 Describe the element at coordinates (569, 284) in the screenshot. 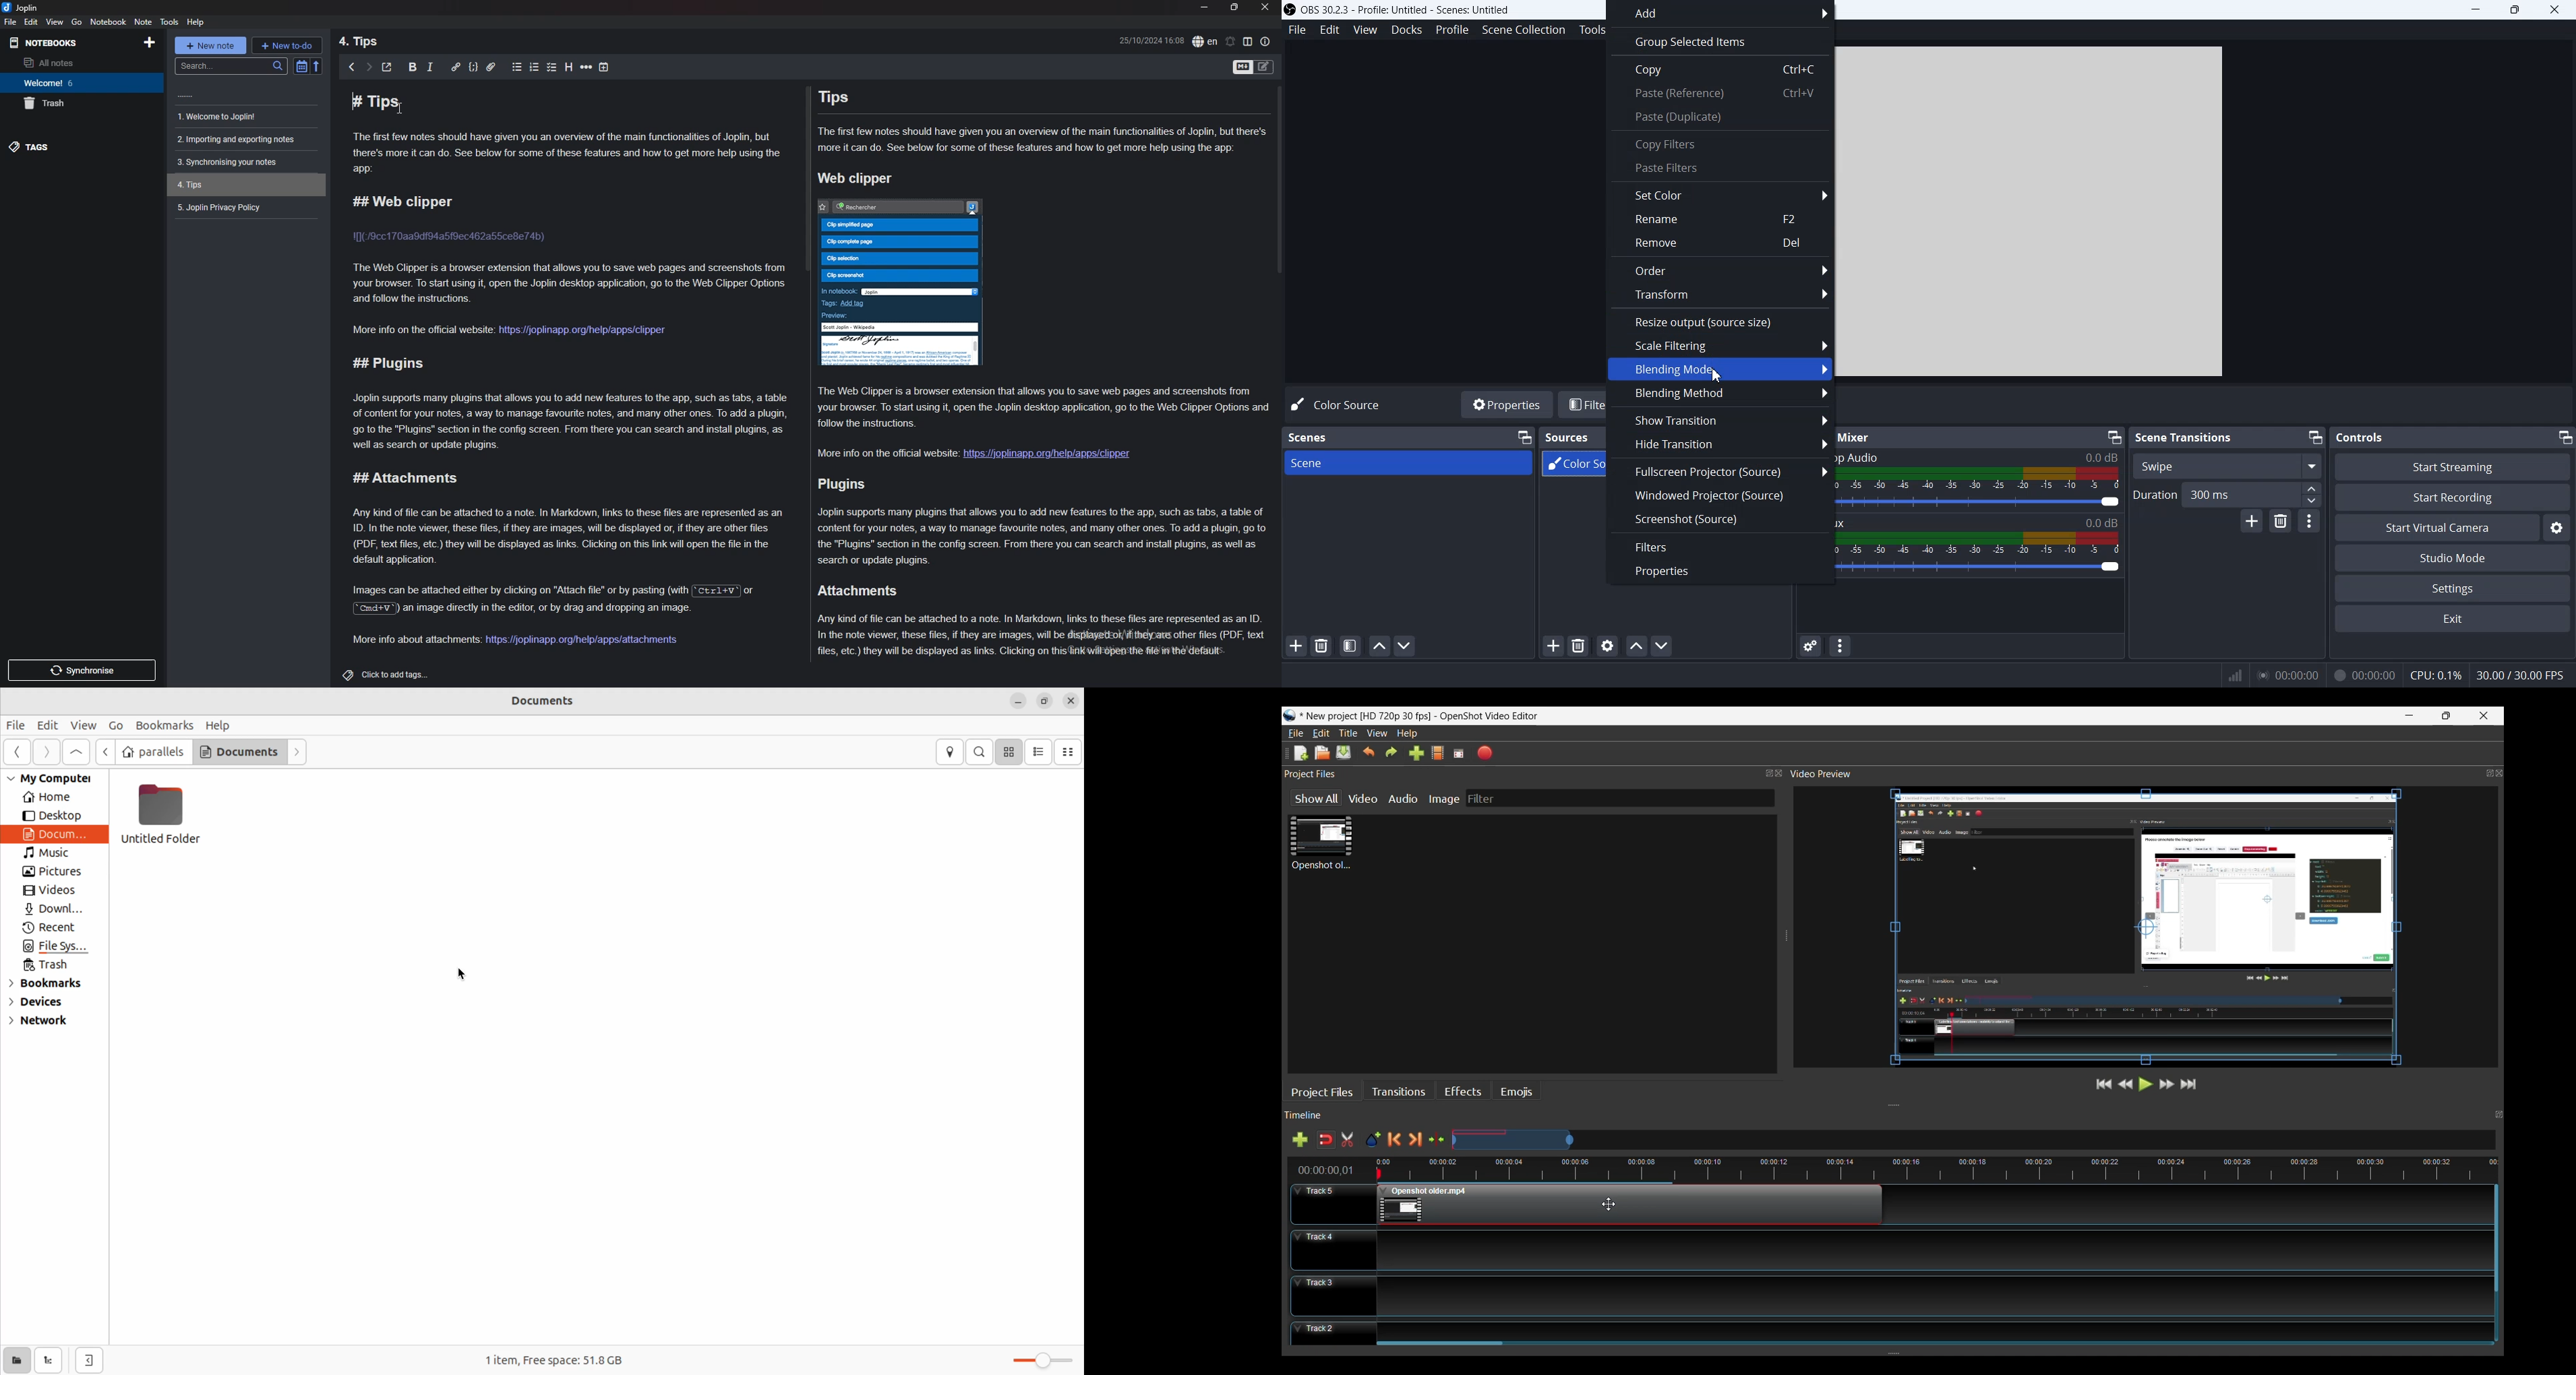

I see `The Web Clipper is a browser extension that allows you to save web pages and screenshots from
your browser. To start using it, open the Joplin desktop application, go to the Web Clipper Options
and follow the instructions` at that location.